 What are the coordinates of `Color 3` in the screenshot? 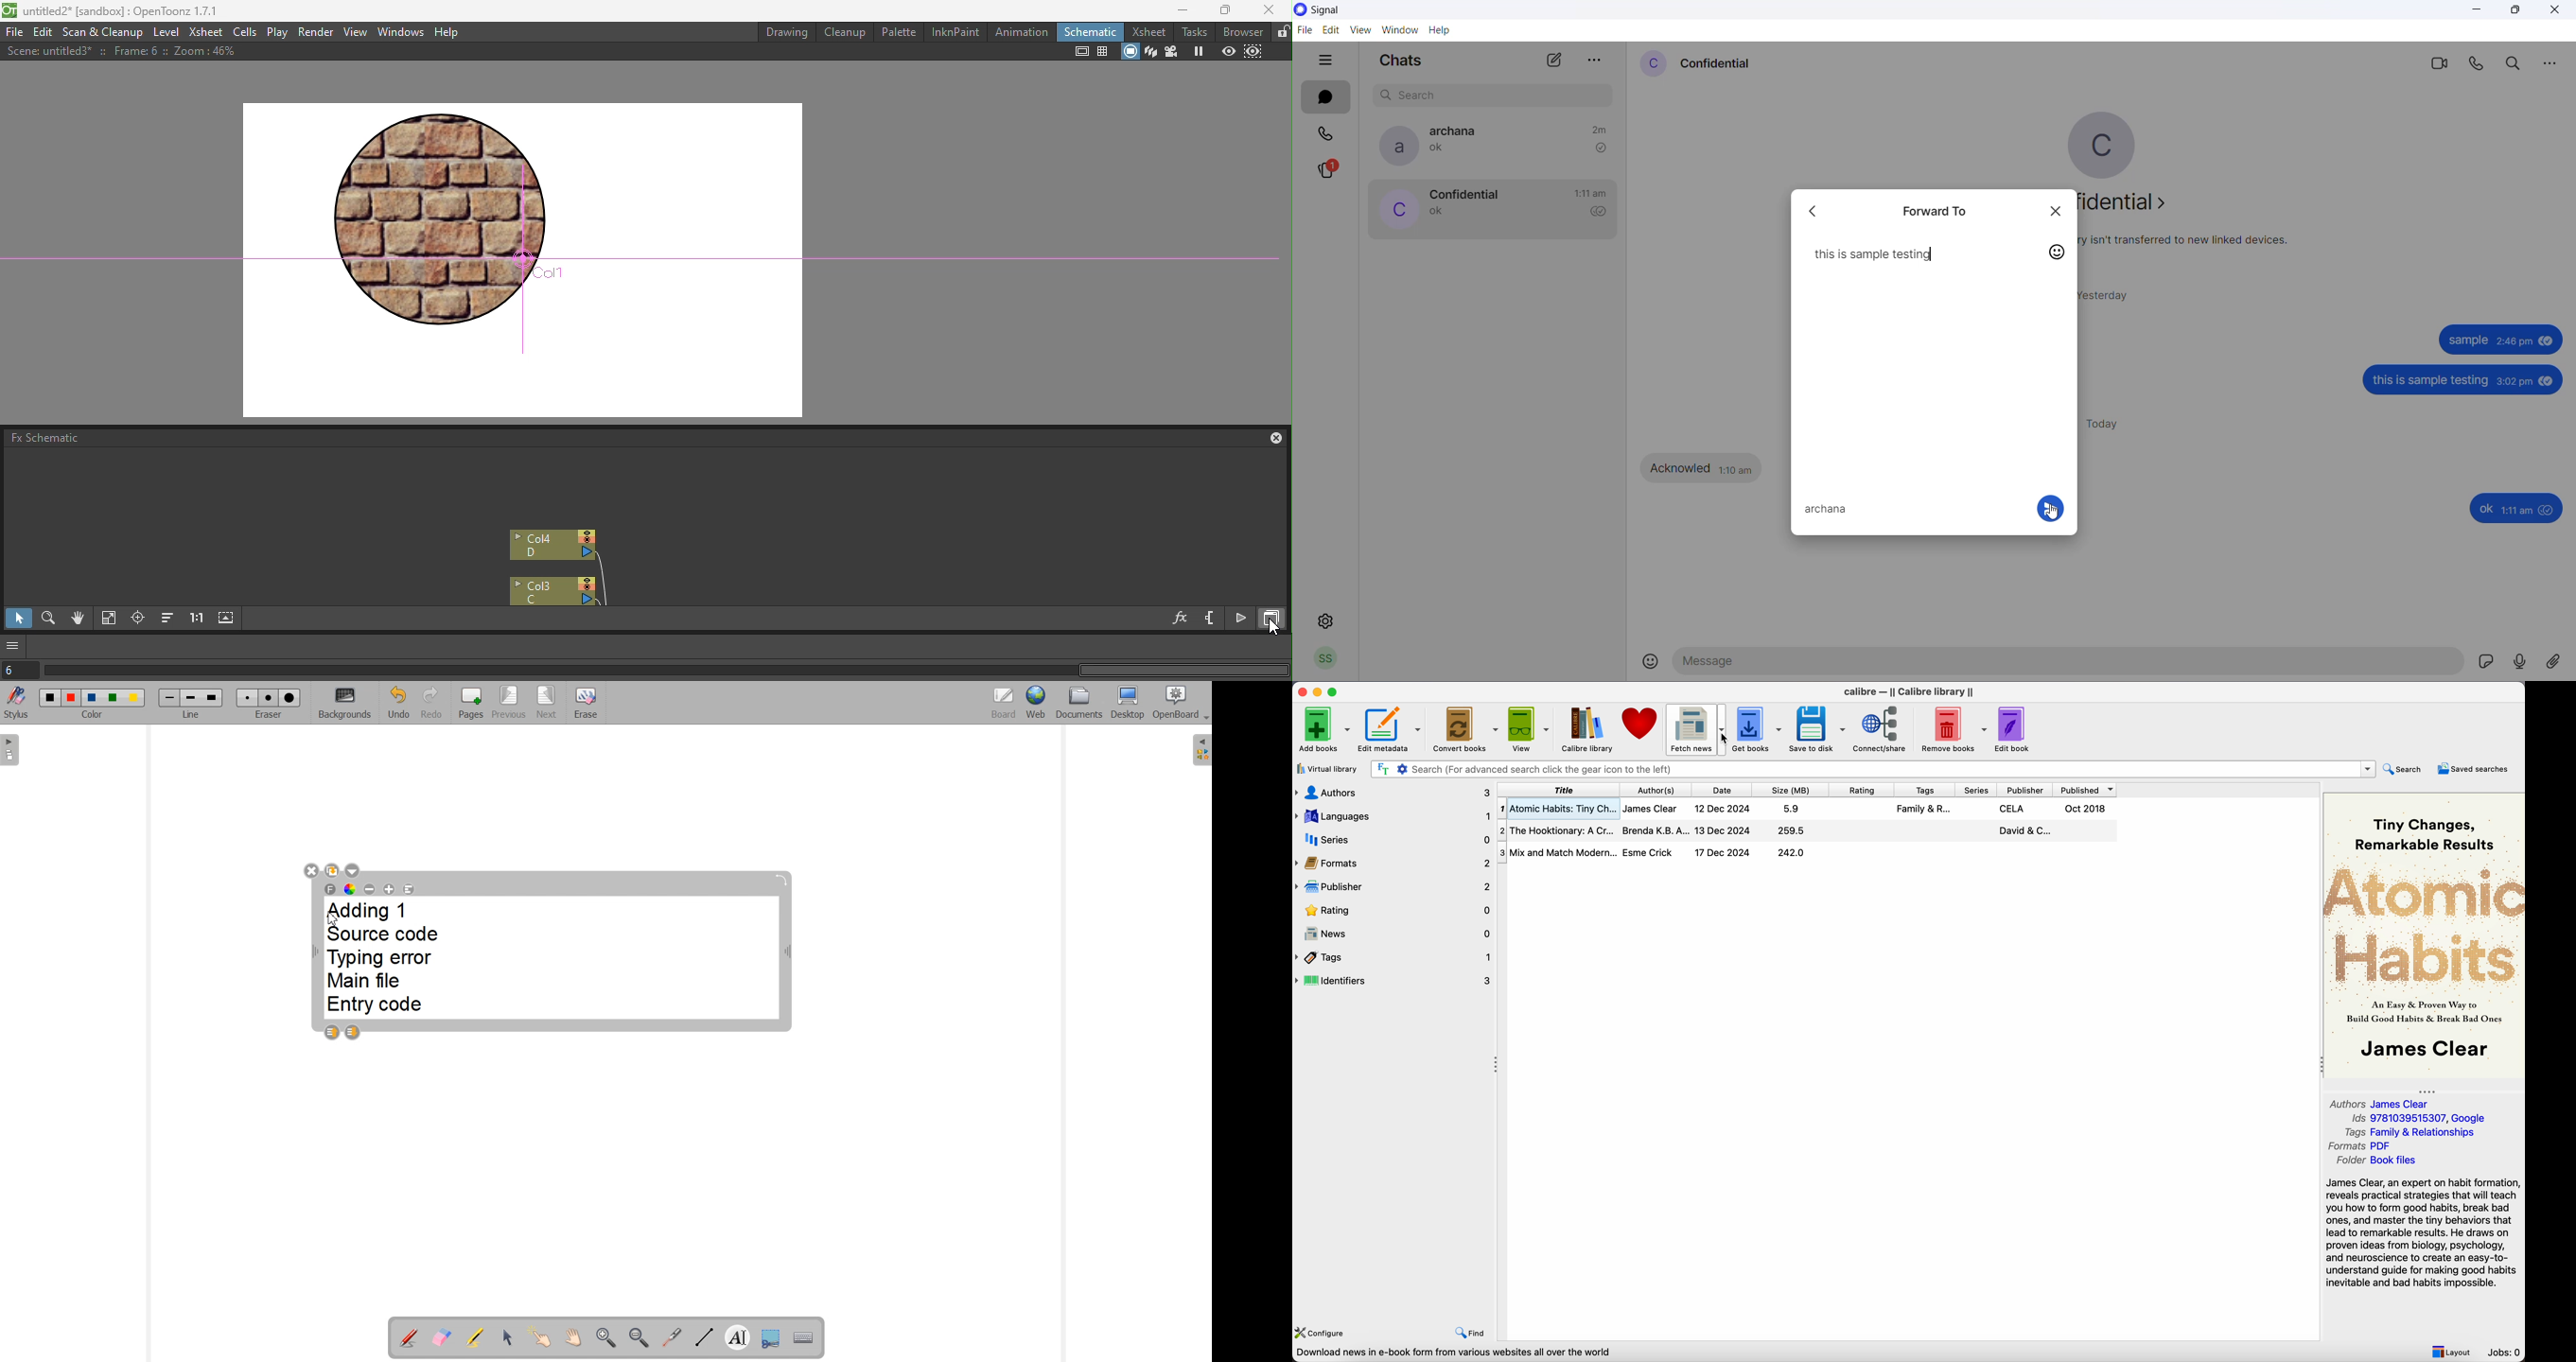 It's located at (92, 698).